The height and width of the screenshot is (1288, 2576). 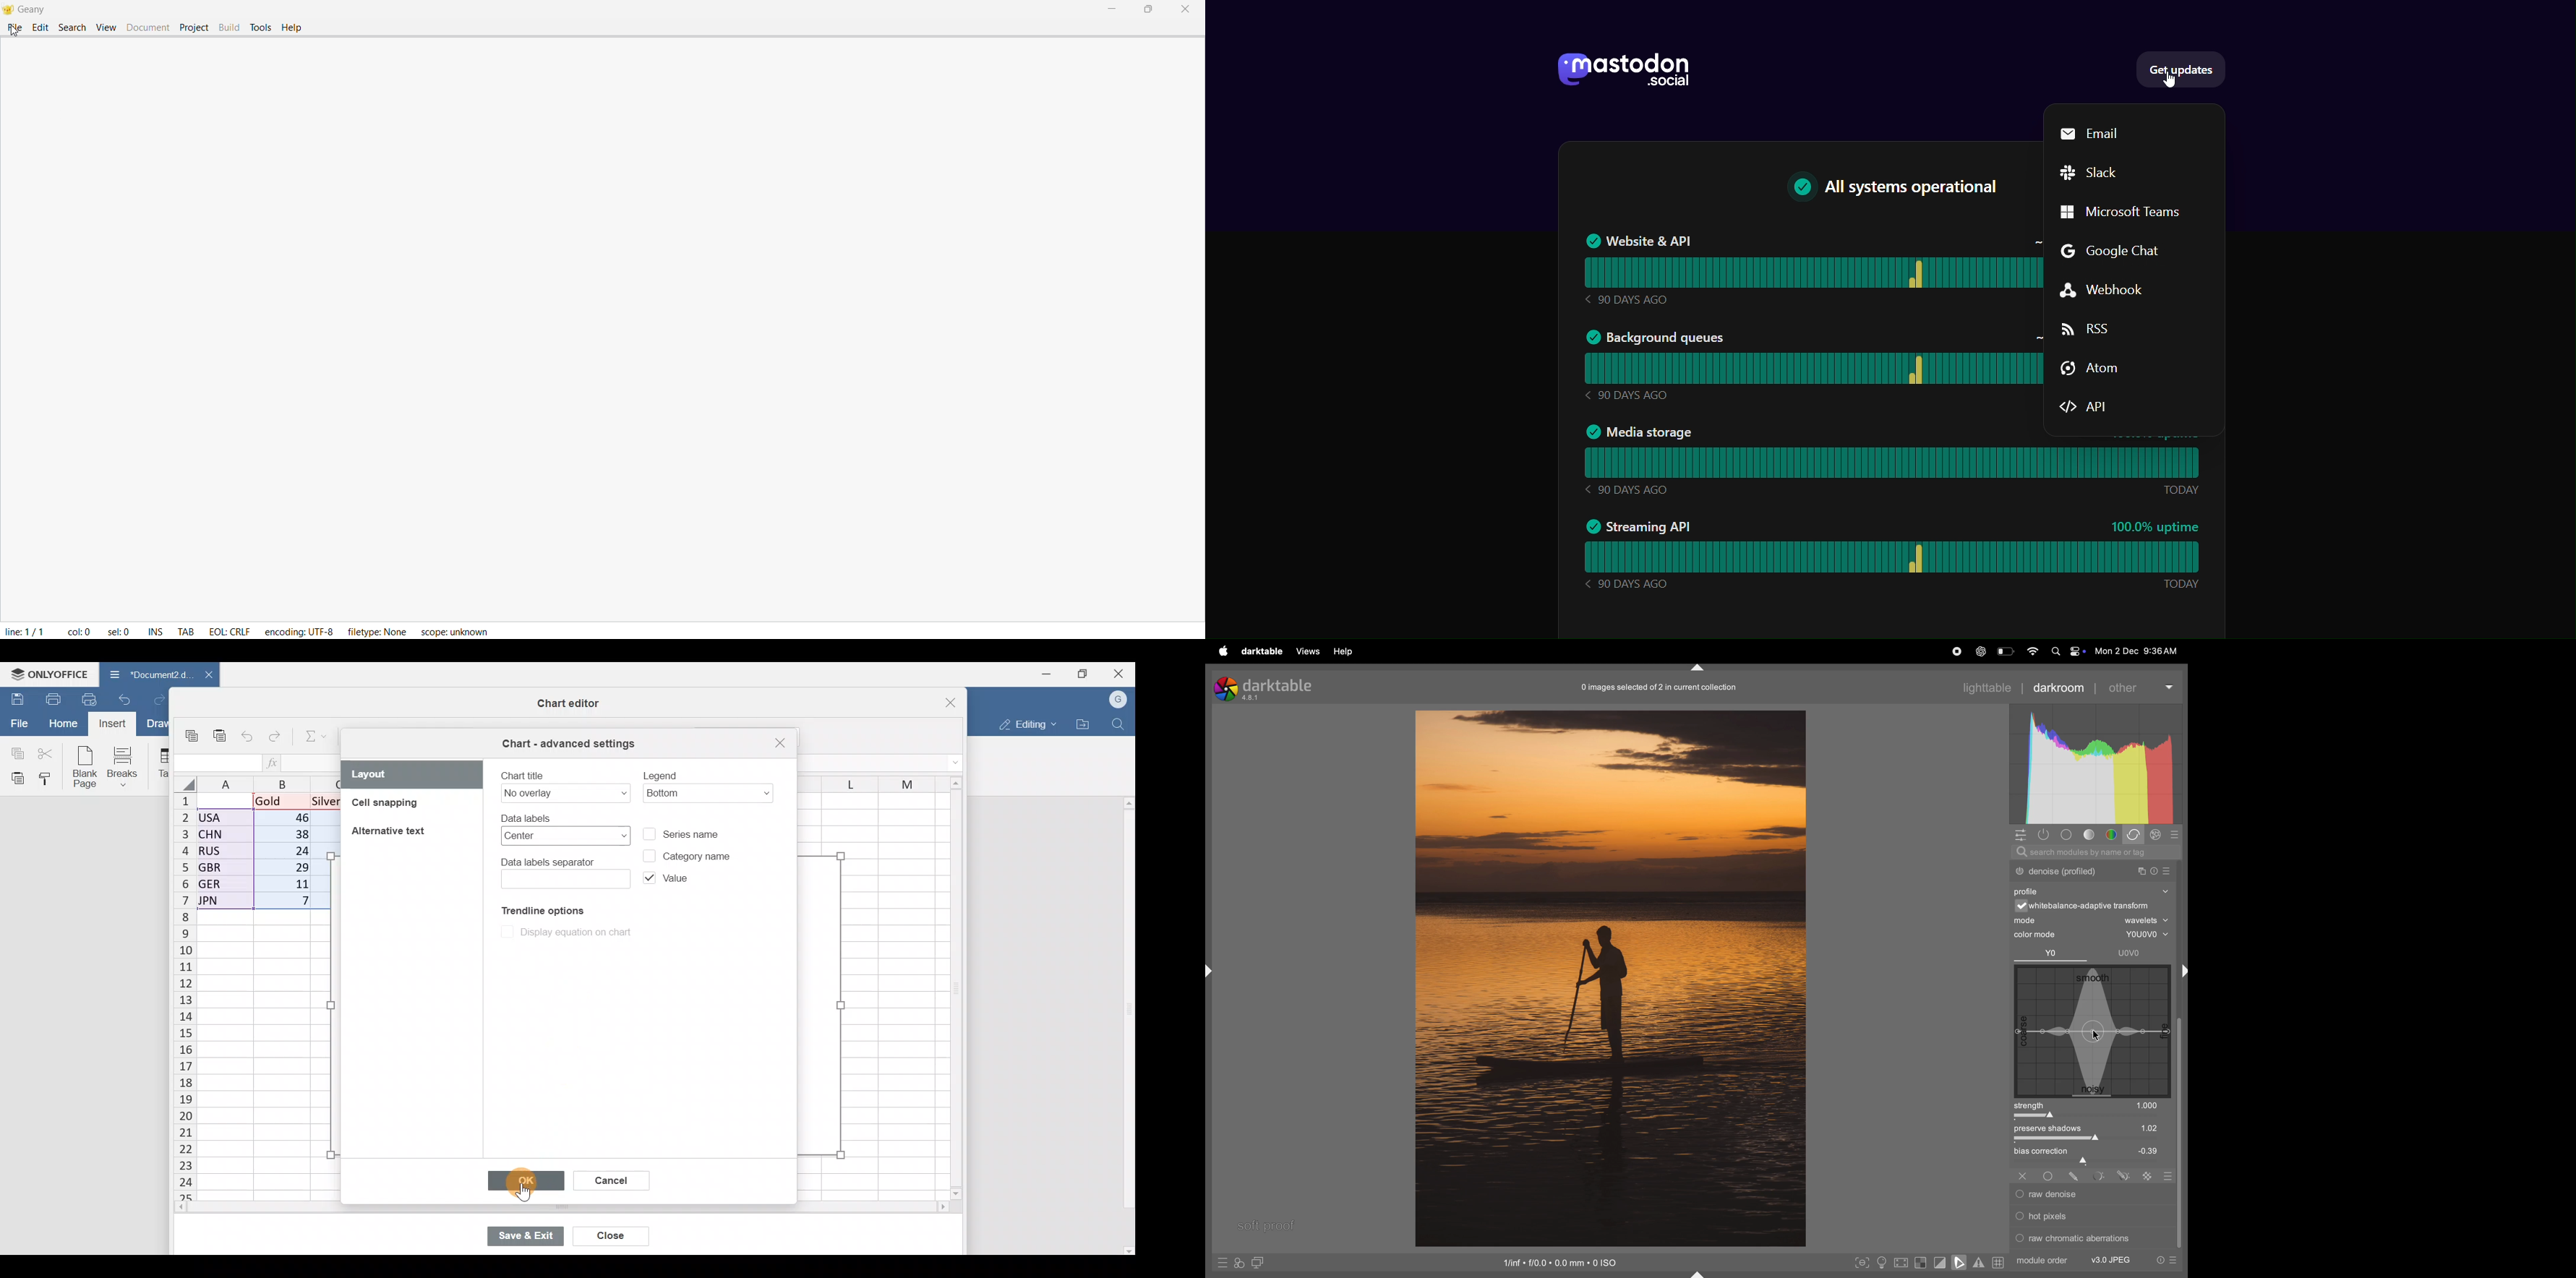 What do you see at coordinates (2023, 835) in the screenshot?
I see `quick acess panel` at bounding box center [2023, 835].